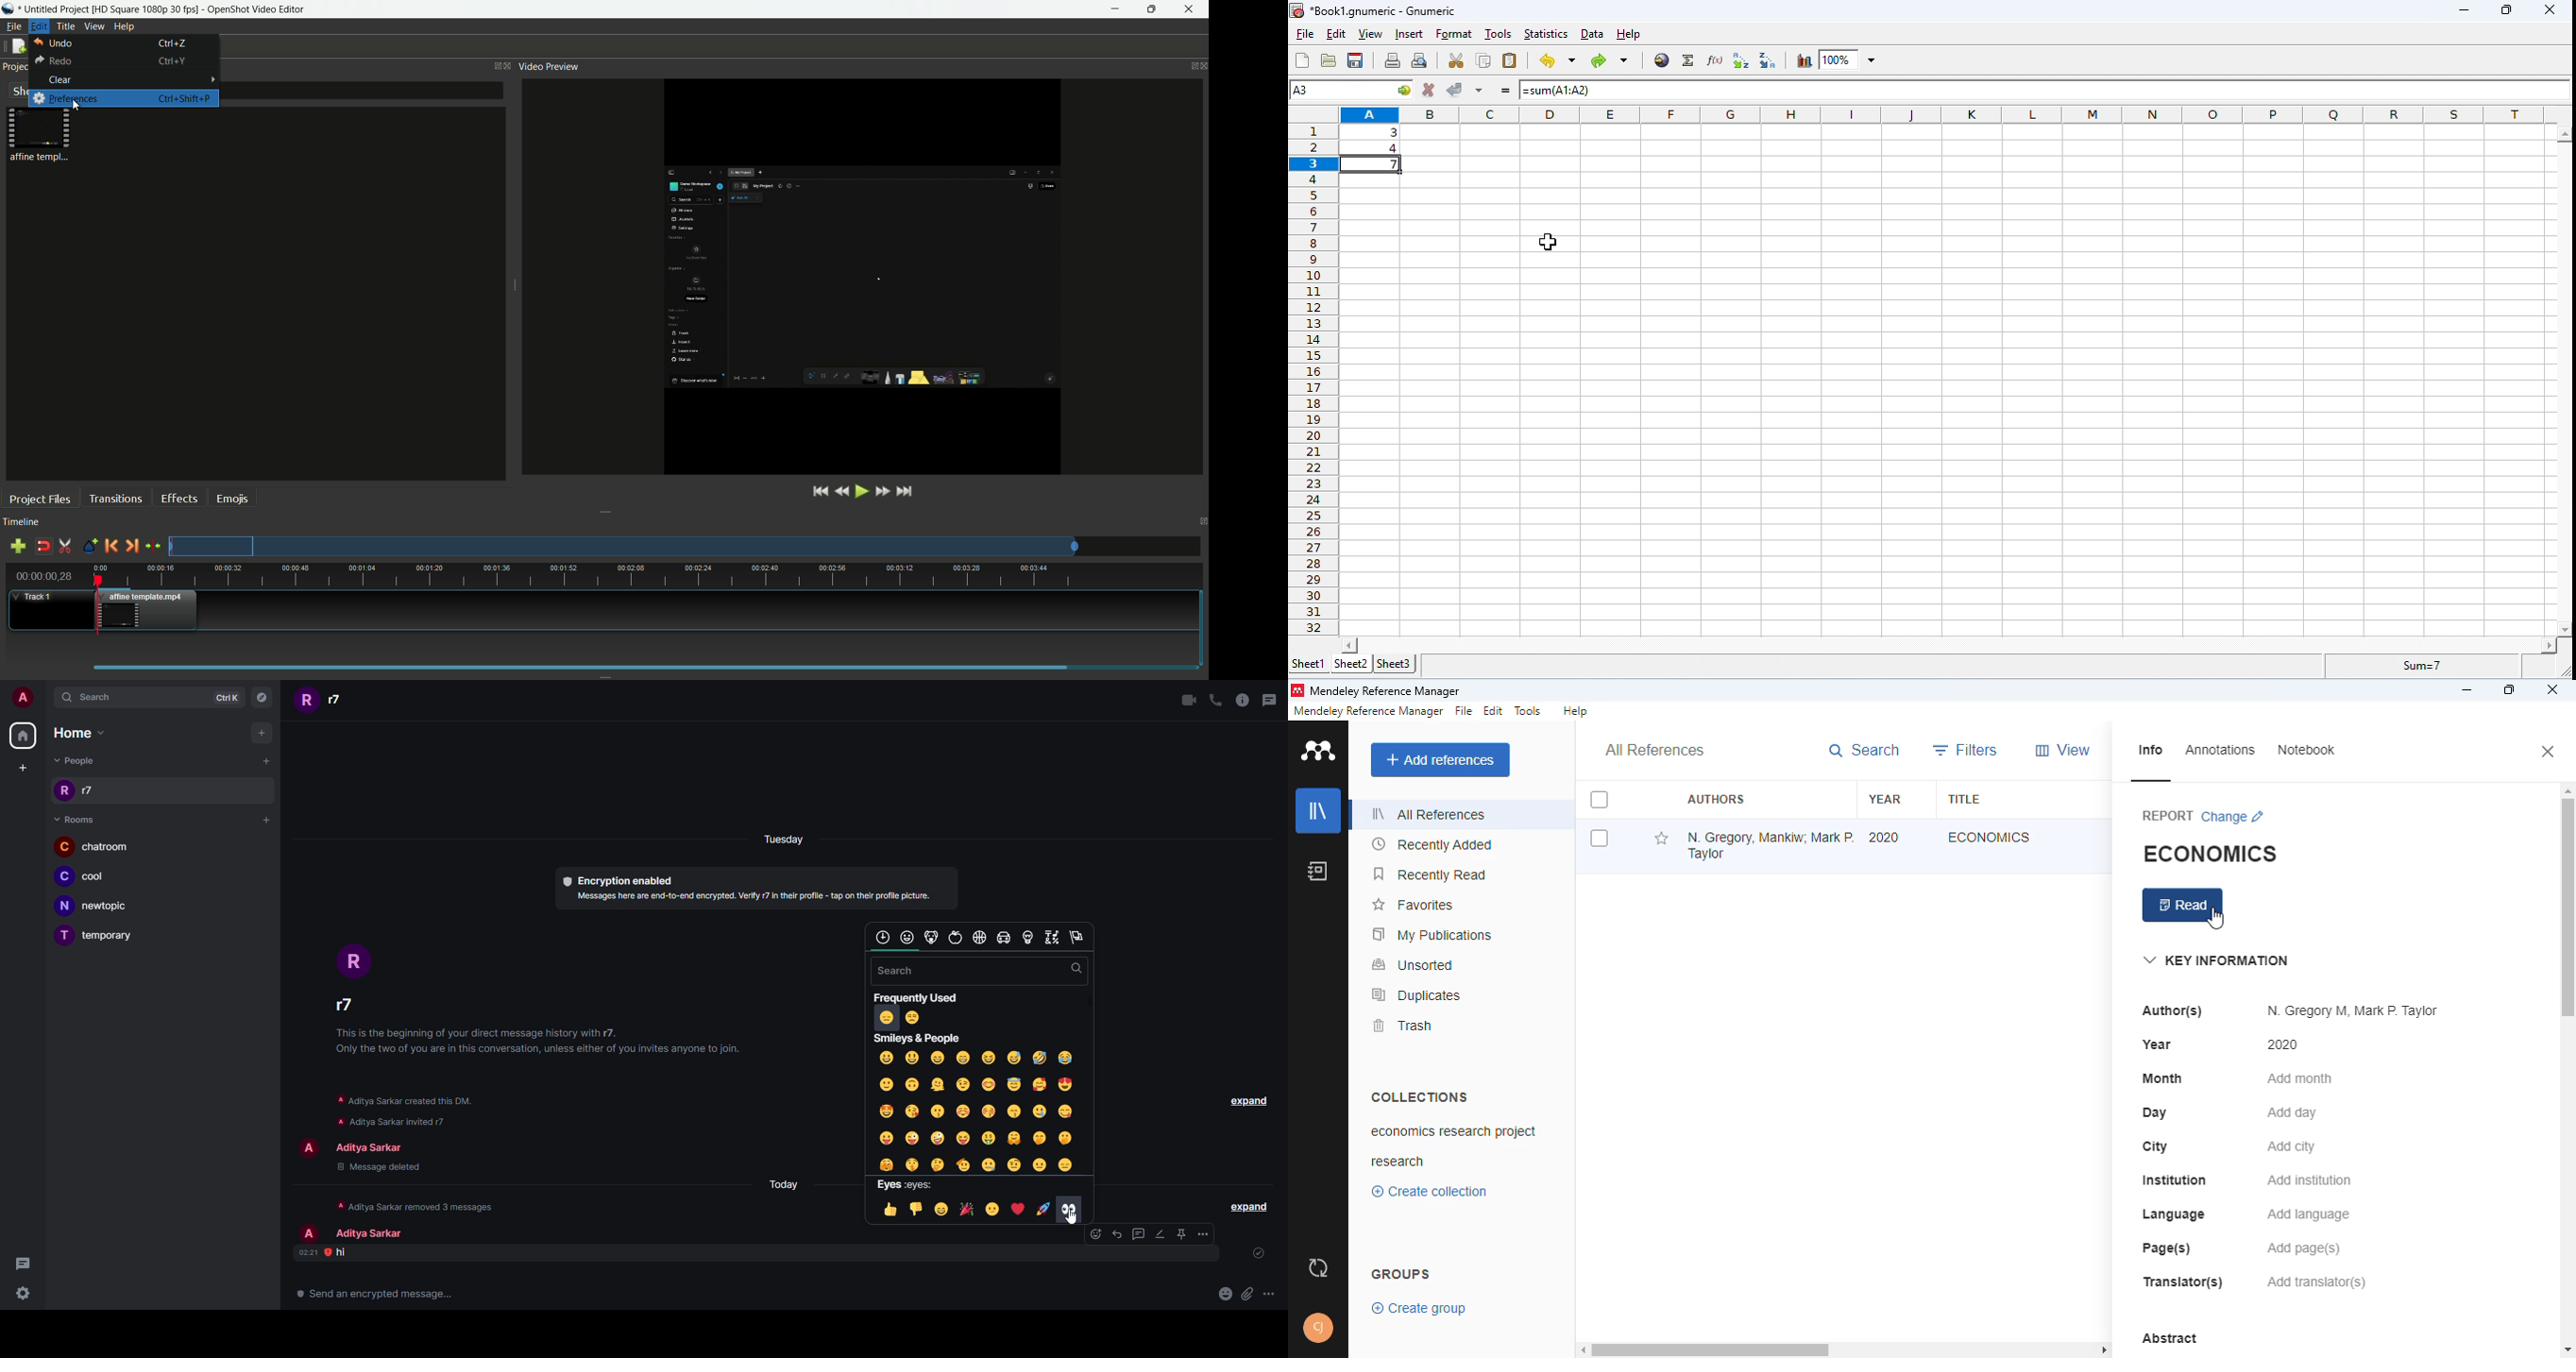  I want to click on mendeley reference manager, so click(1388, 690).